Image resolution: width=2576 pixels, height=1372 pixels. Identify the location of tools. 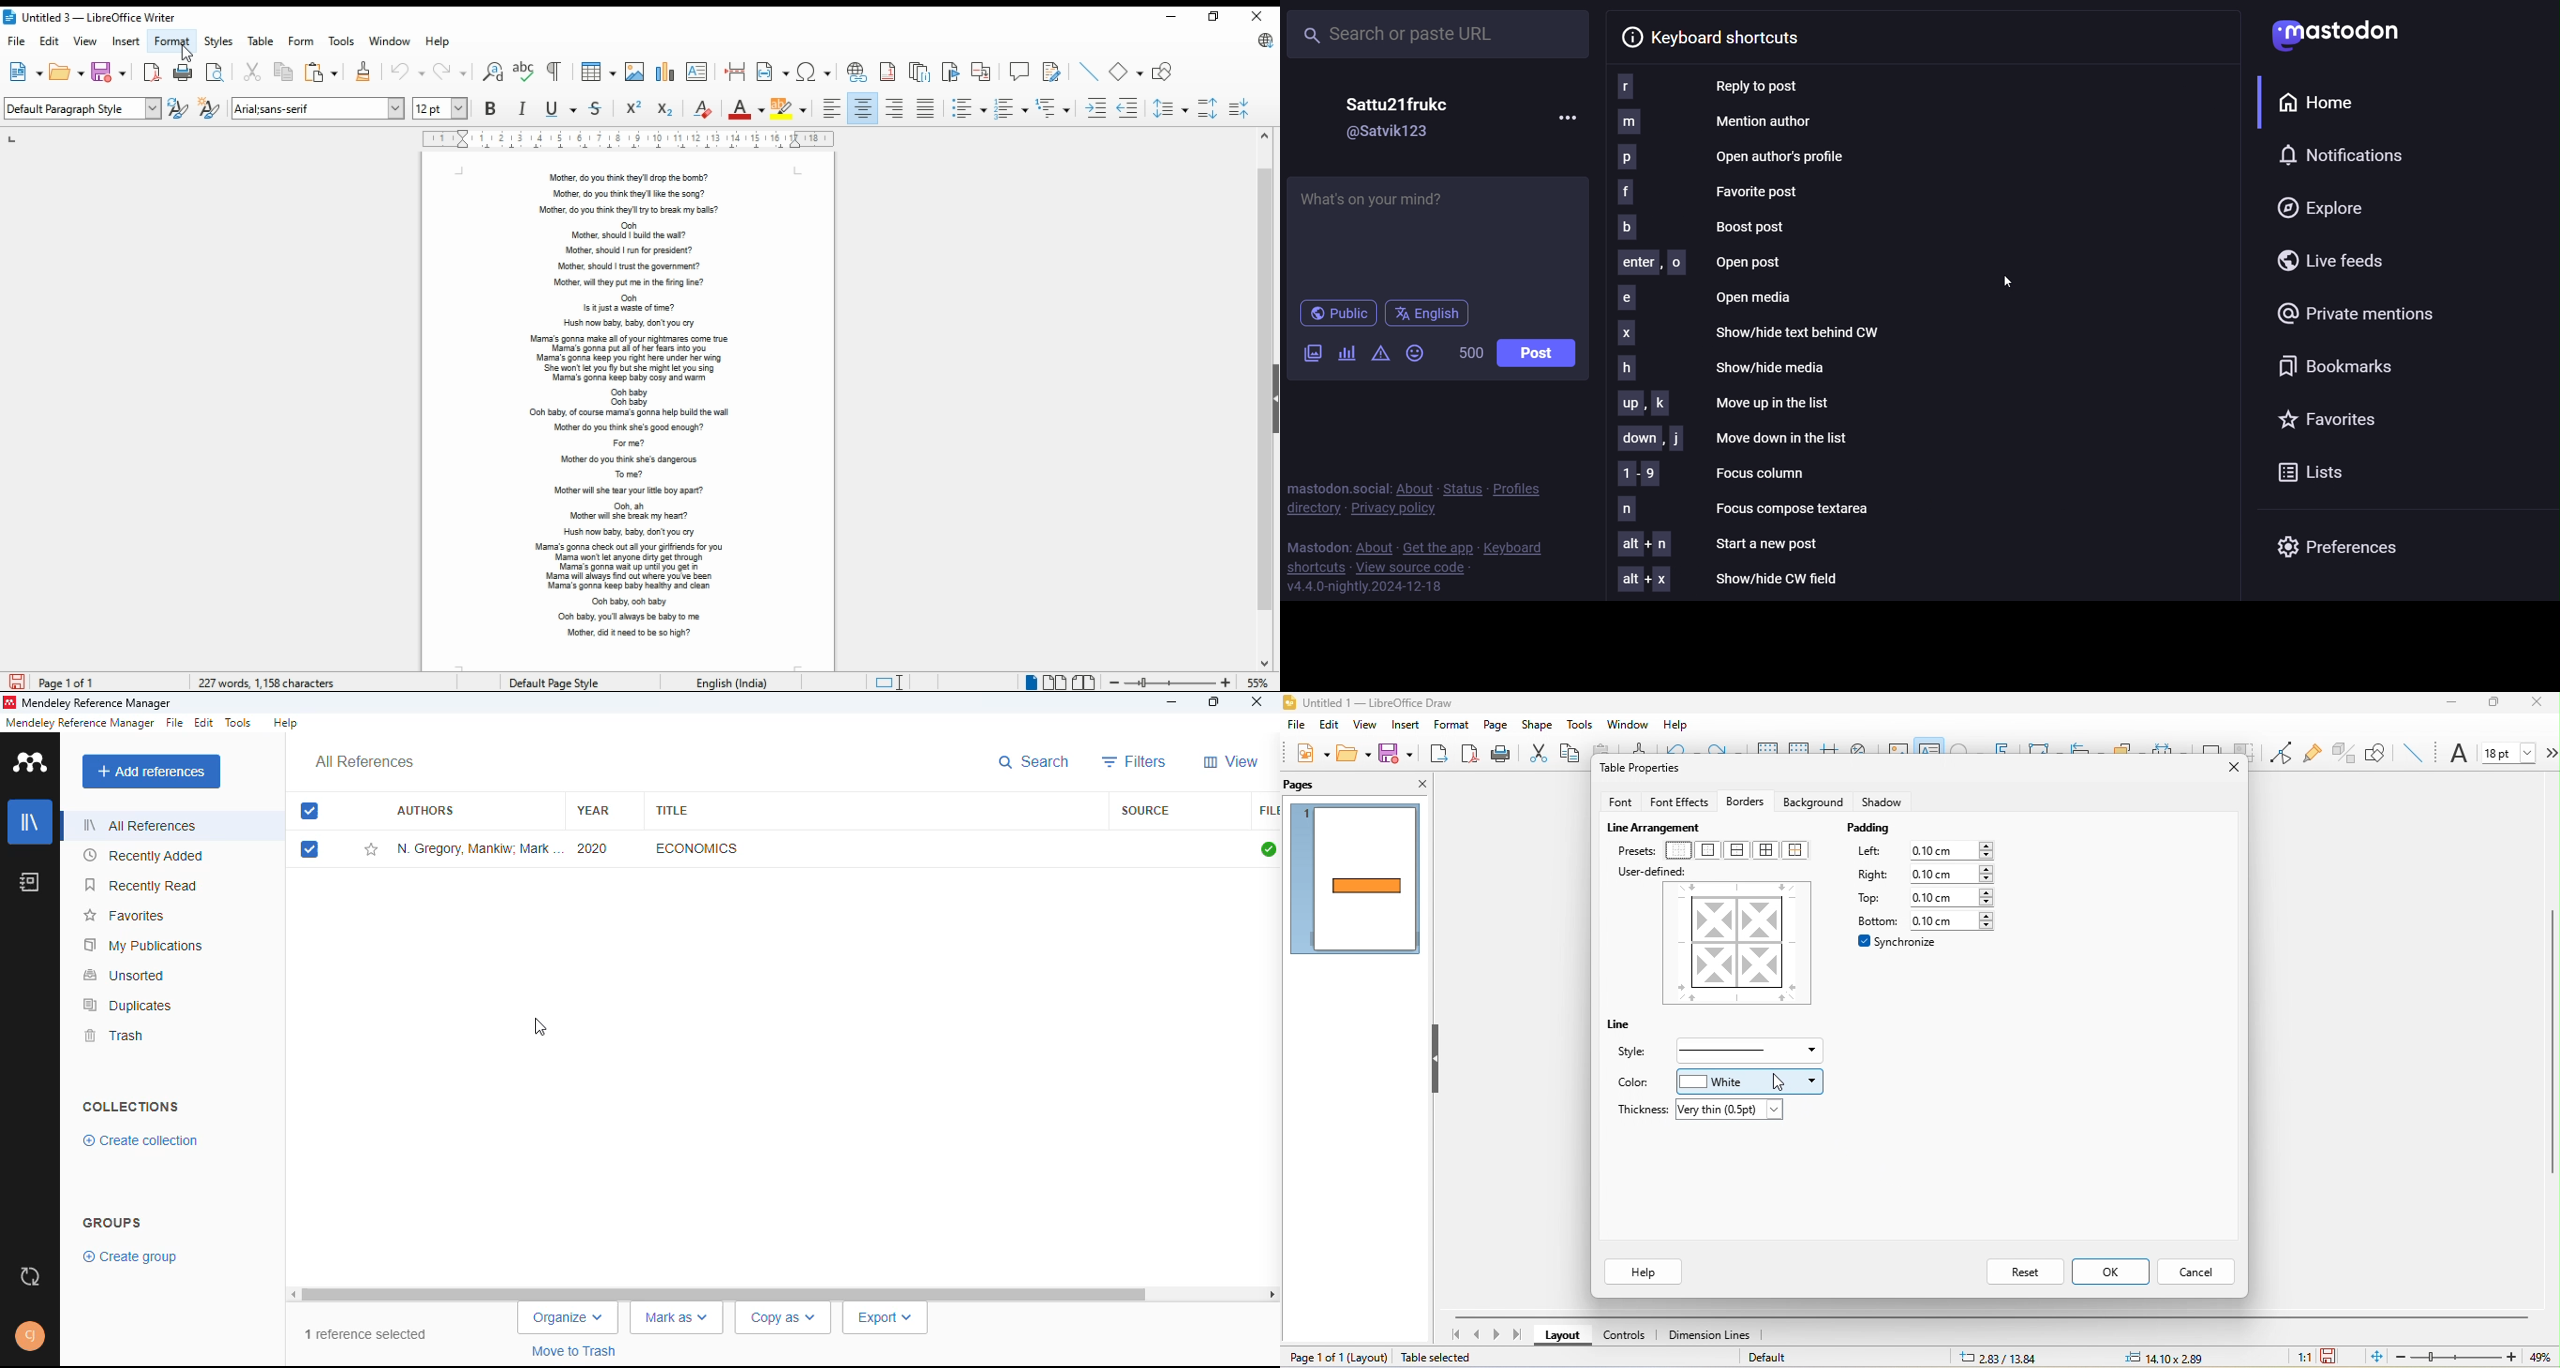
(238, 722).